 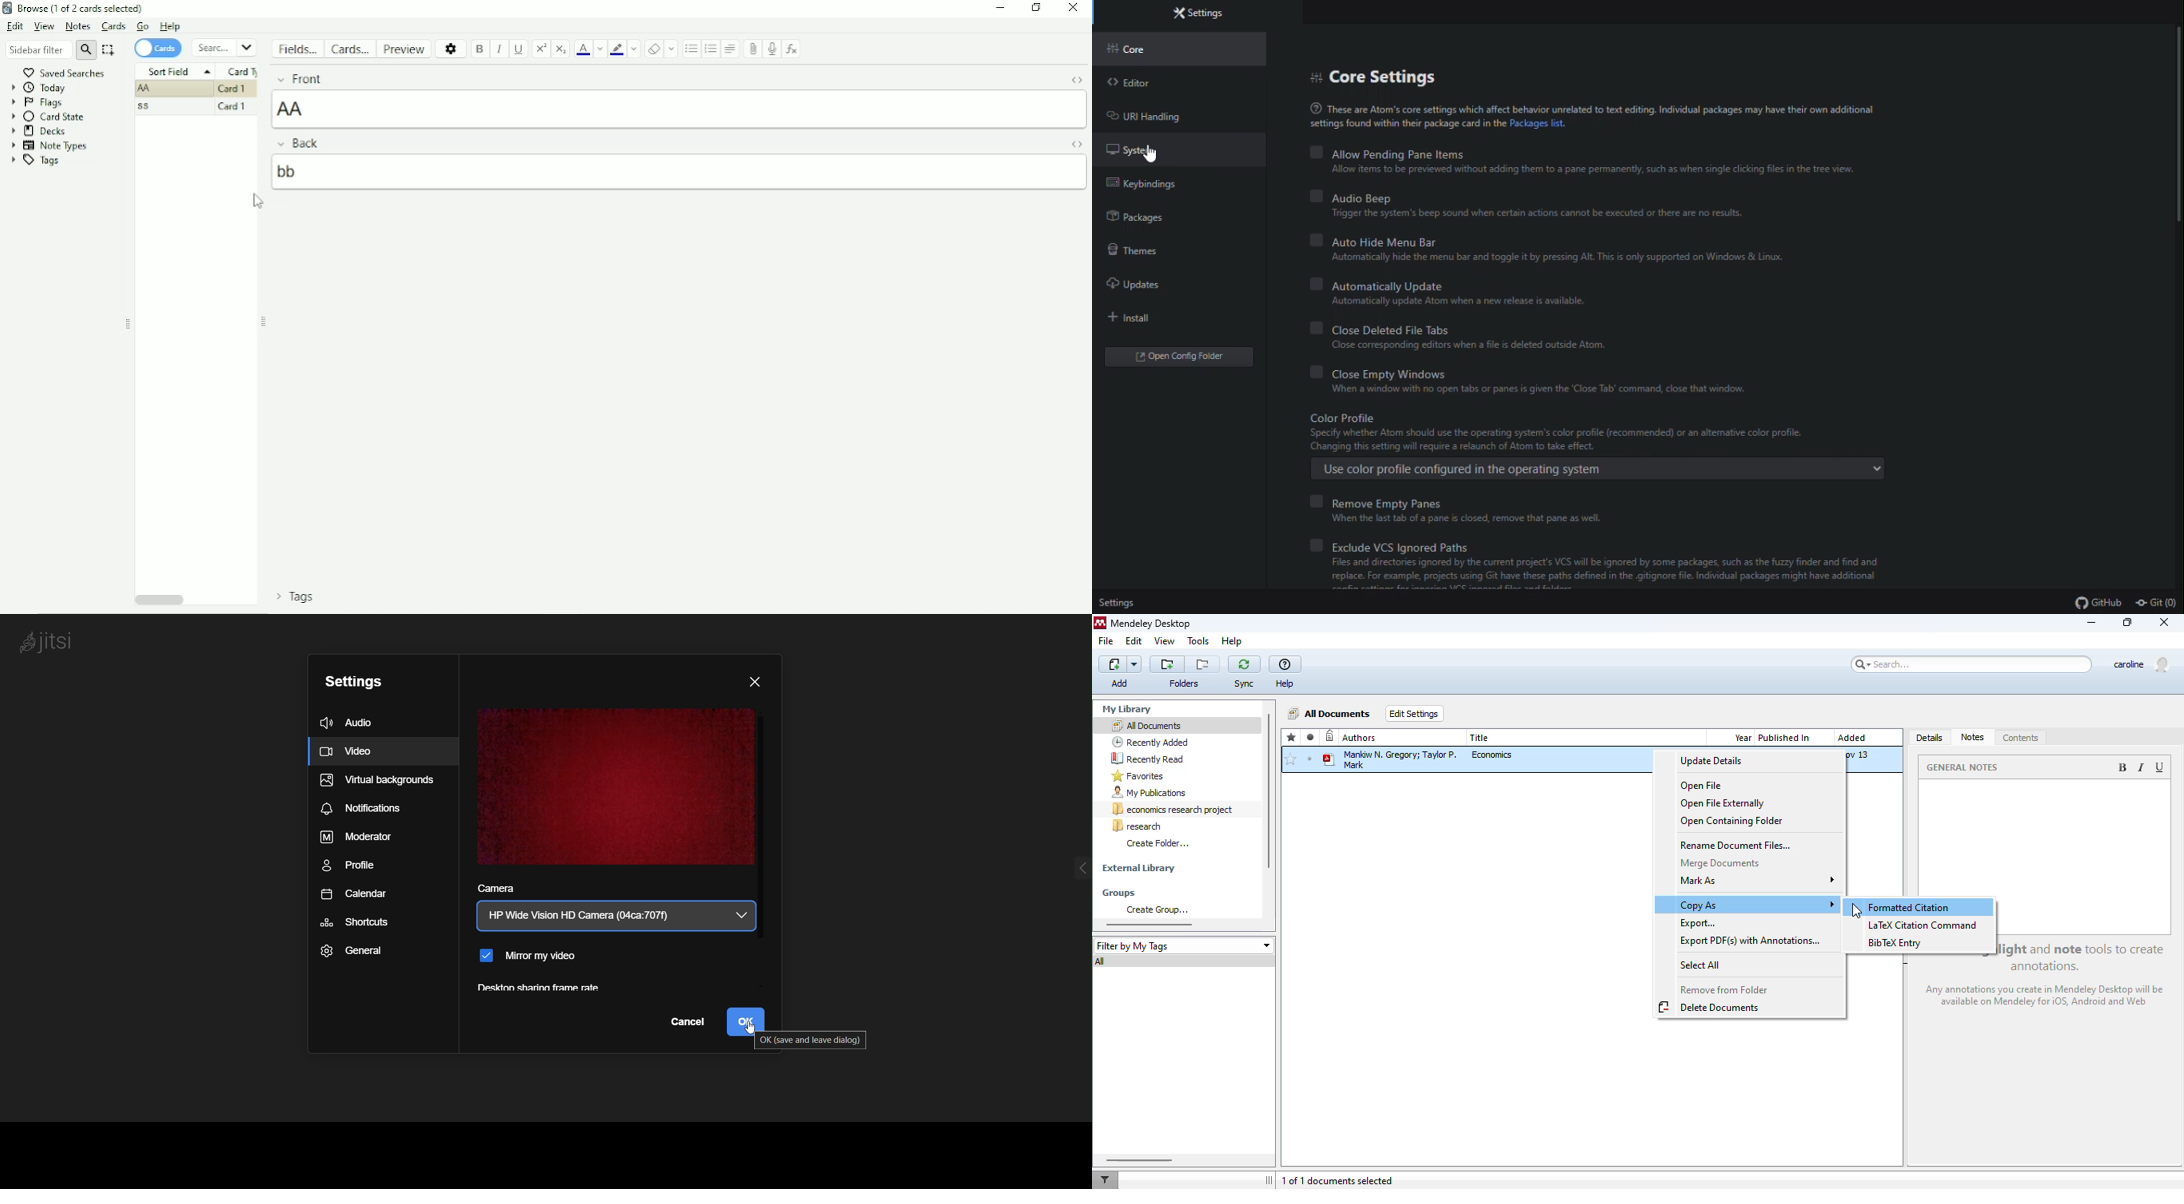 I want to click on my publications, so click(x=1150, y=793).